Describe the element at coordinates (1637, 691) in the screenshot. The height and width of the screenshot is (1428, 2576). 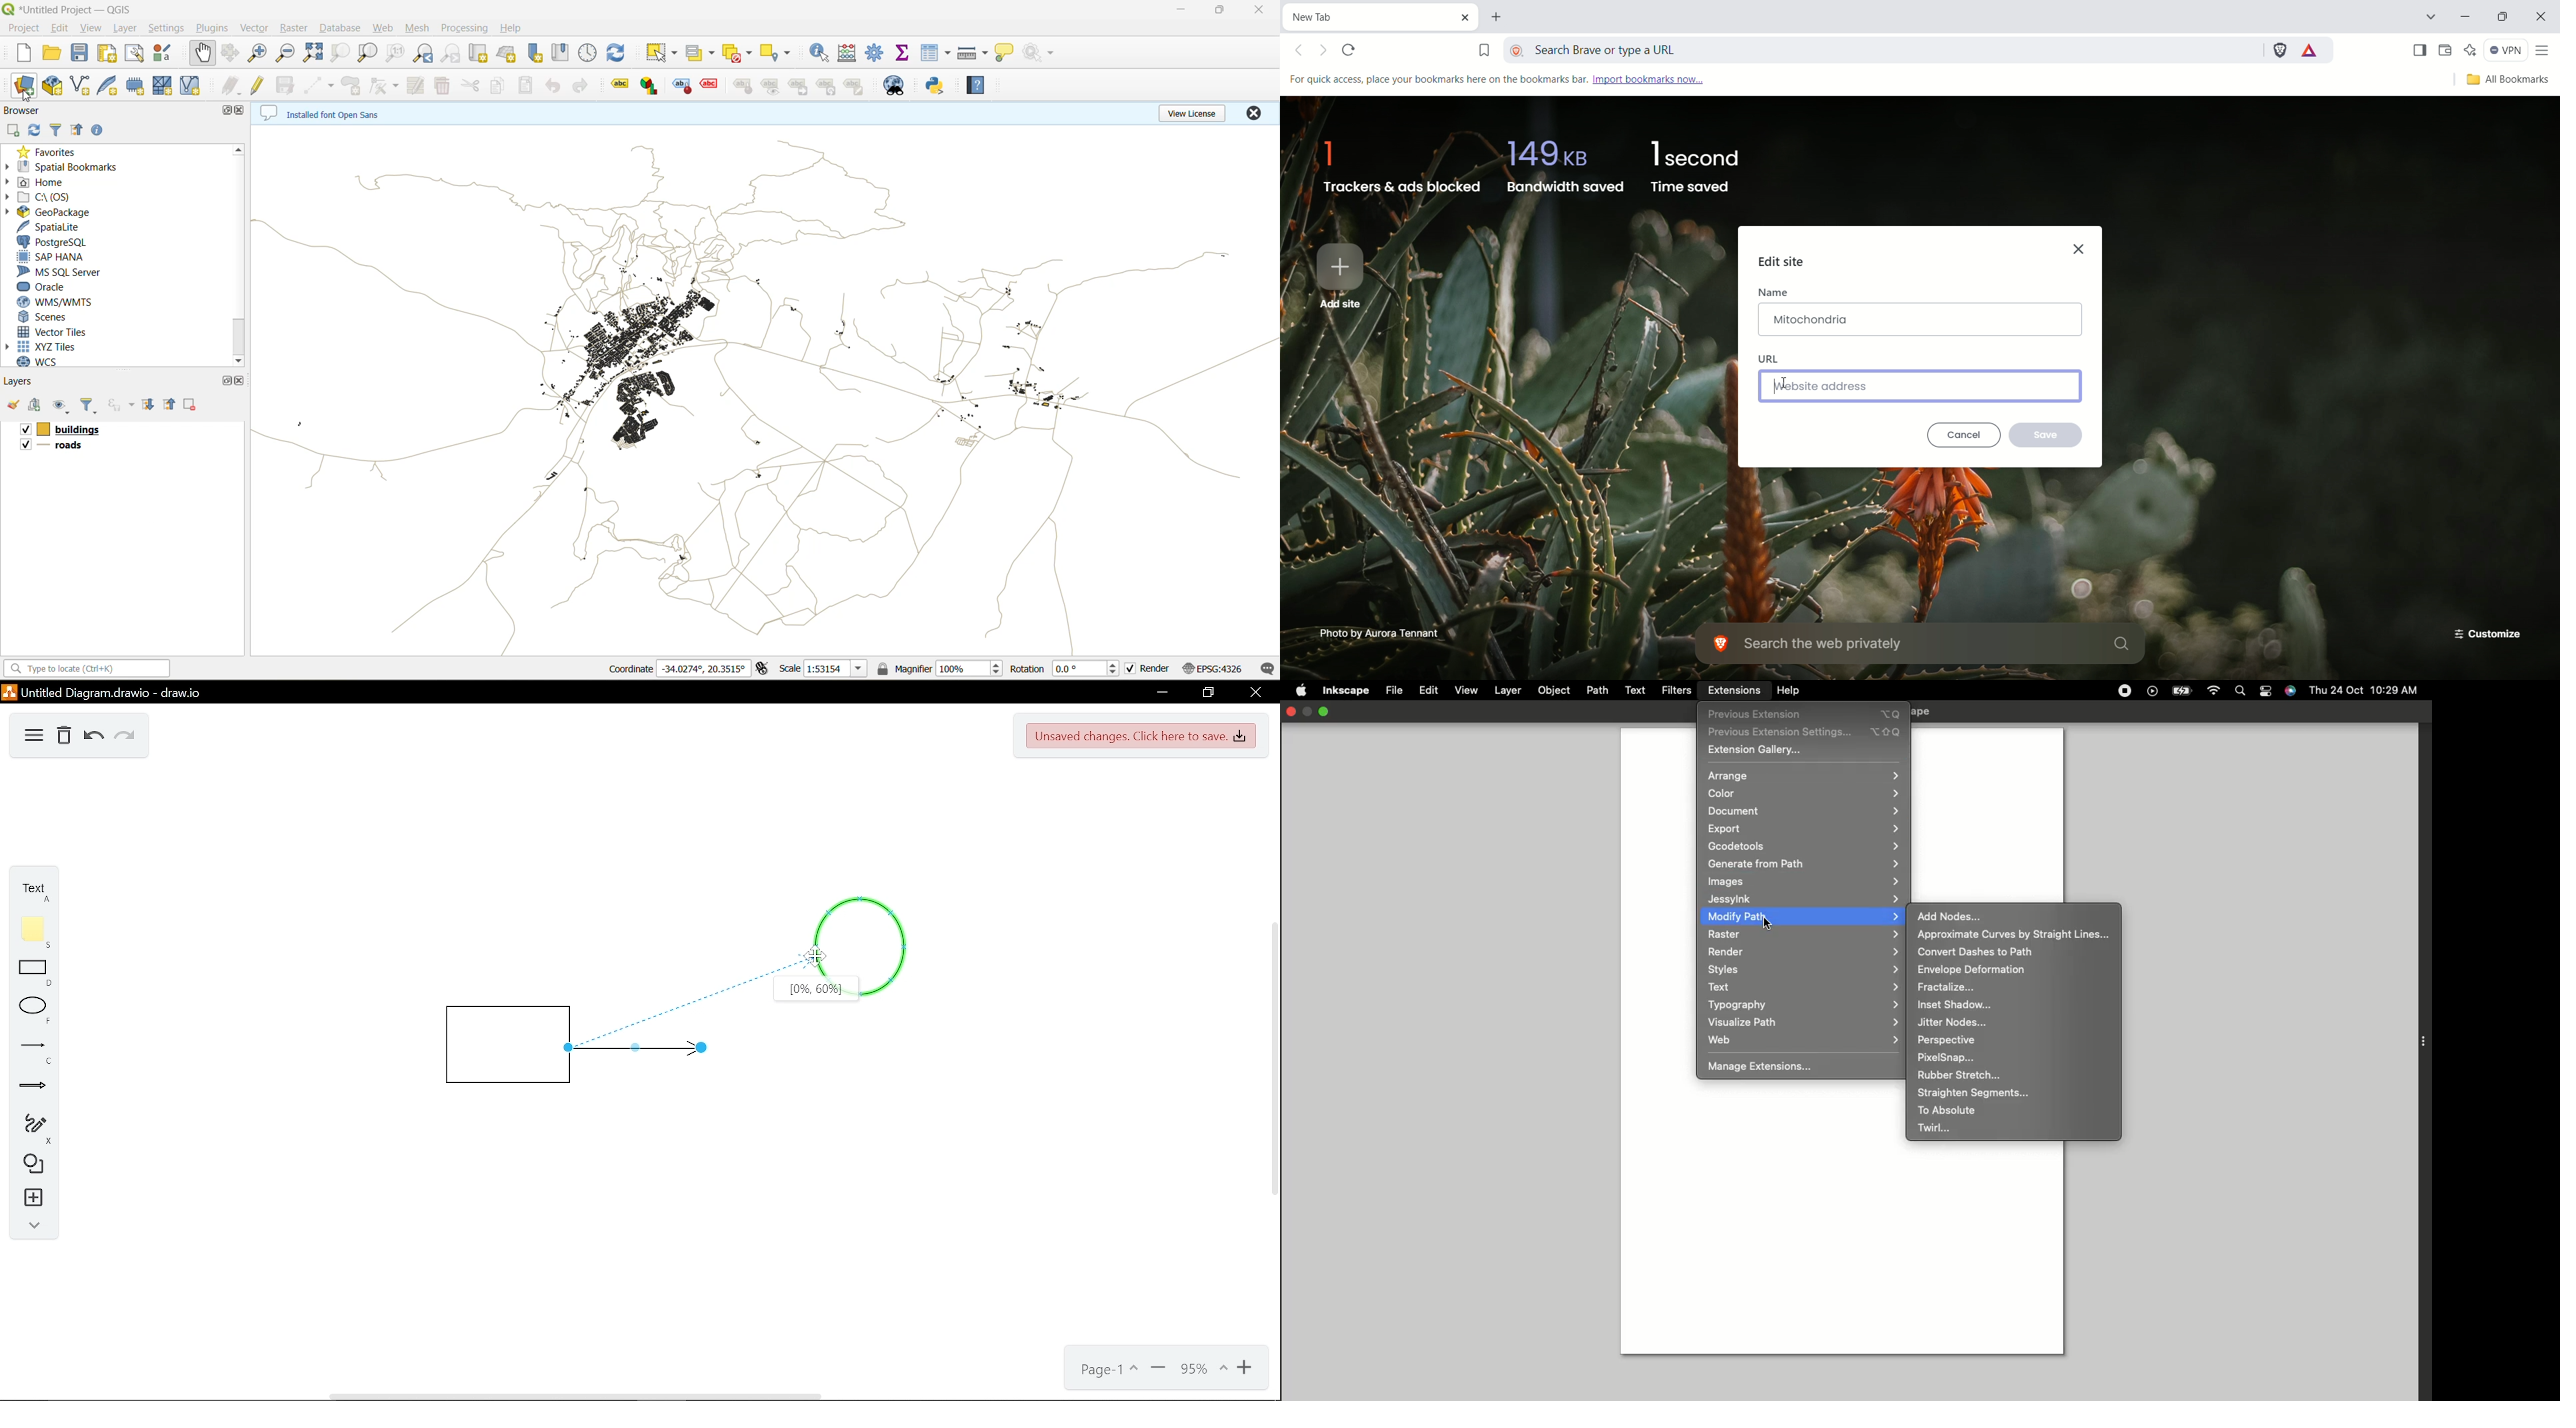
I see `Text` at that location.